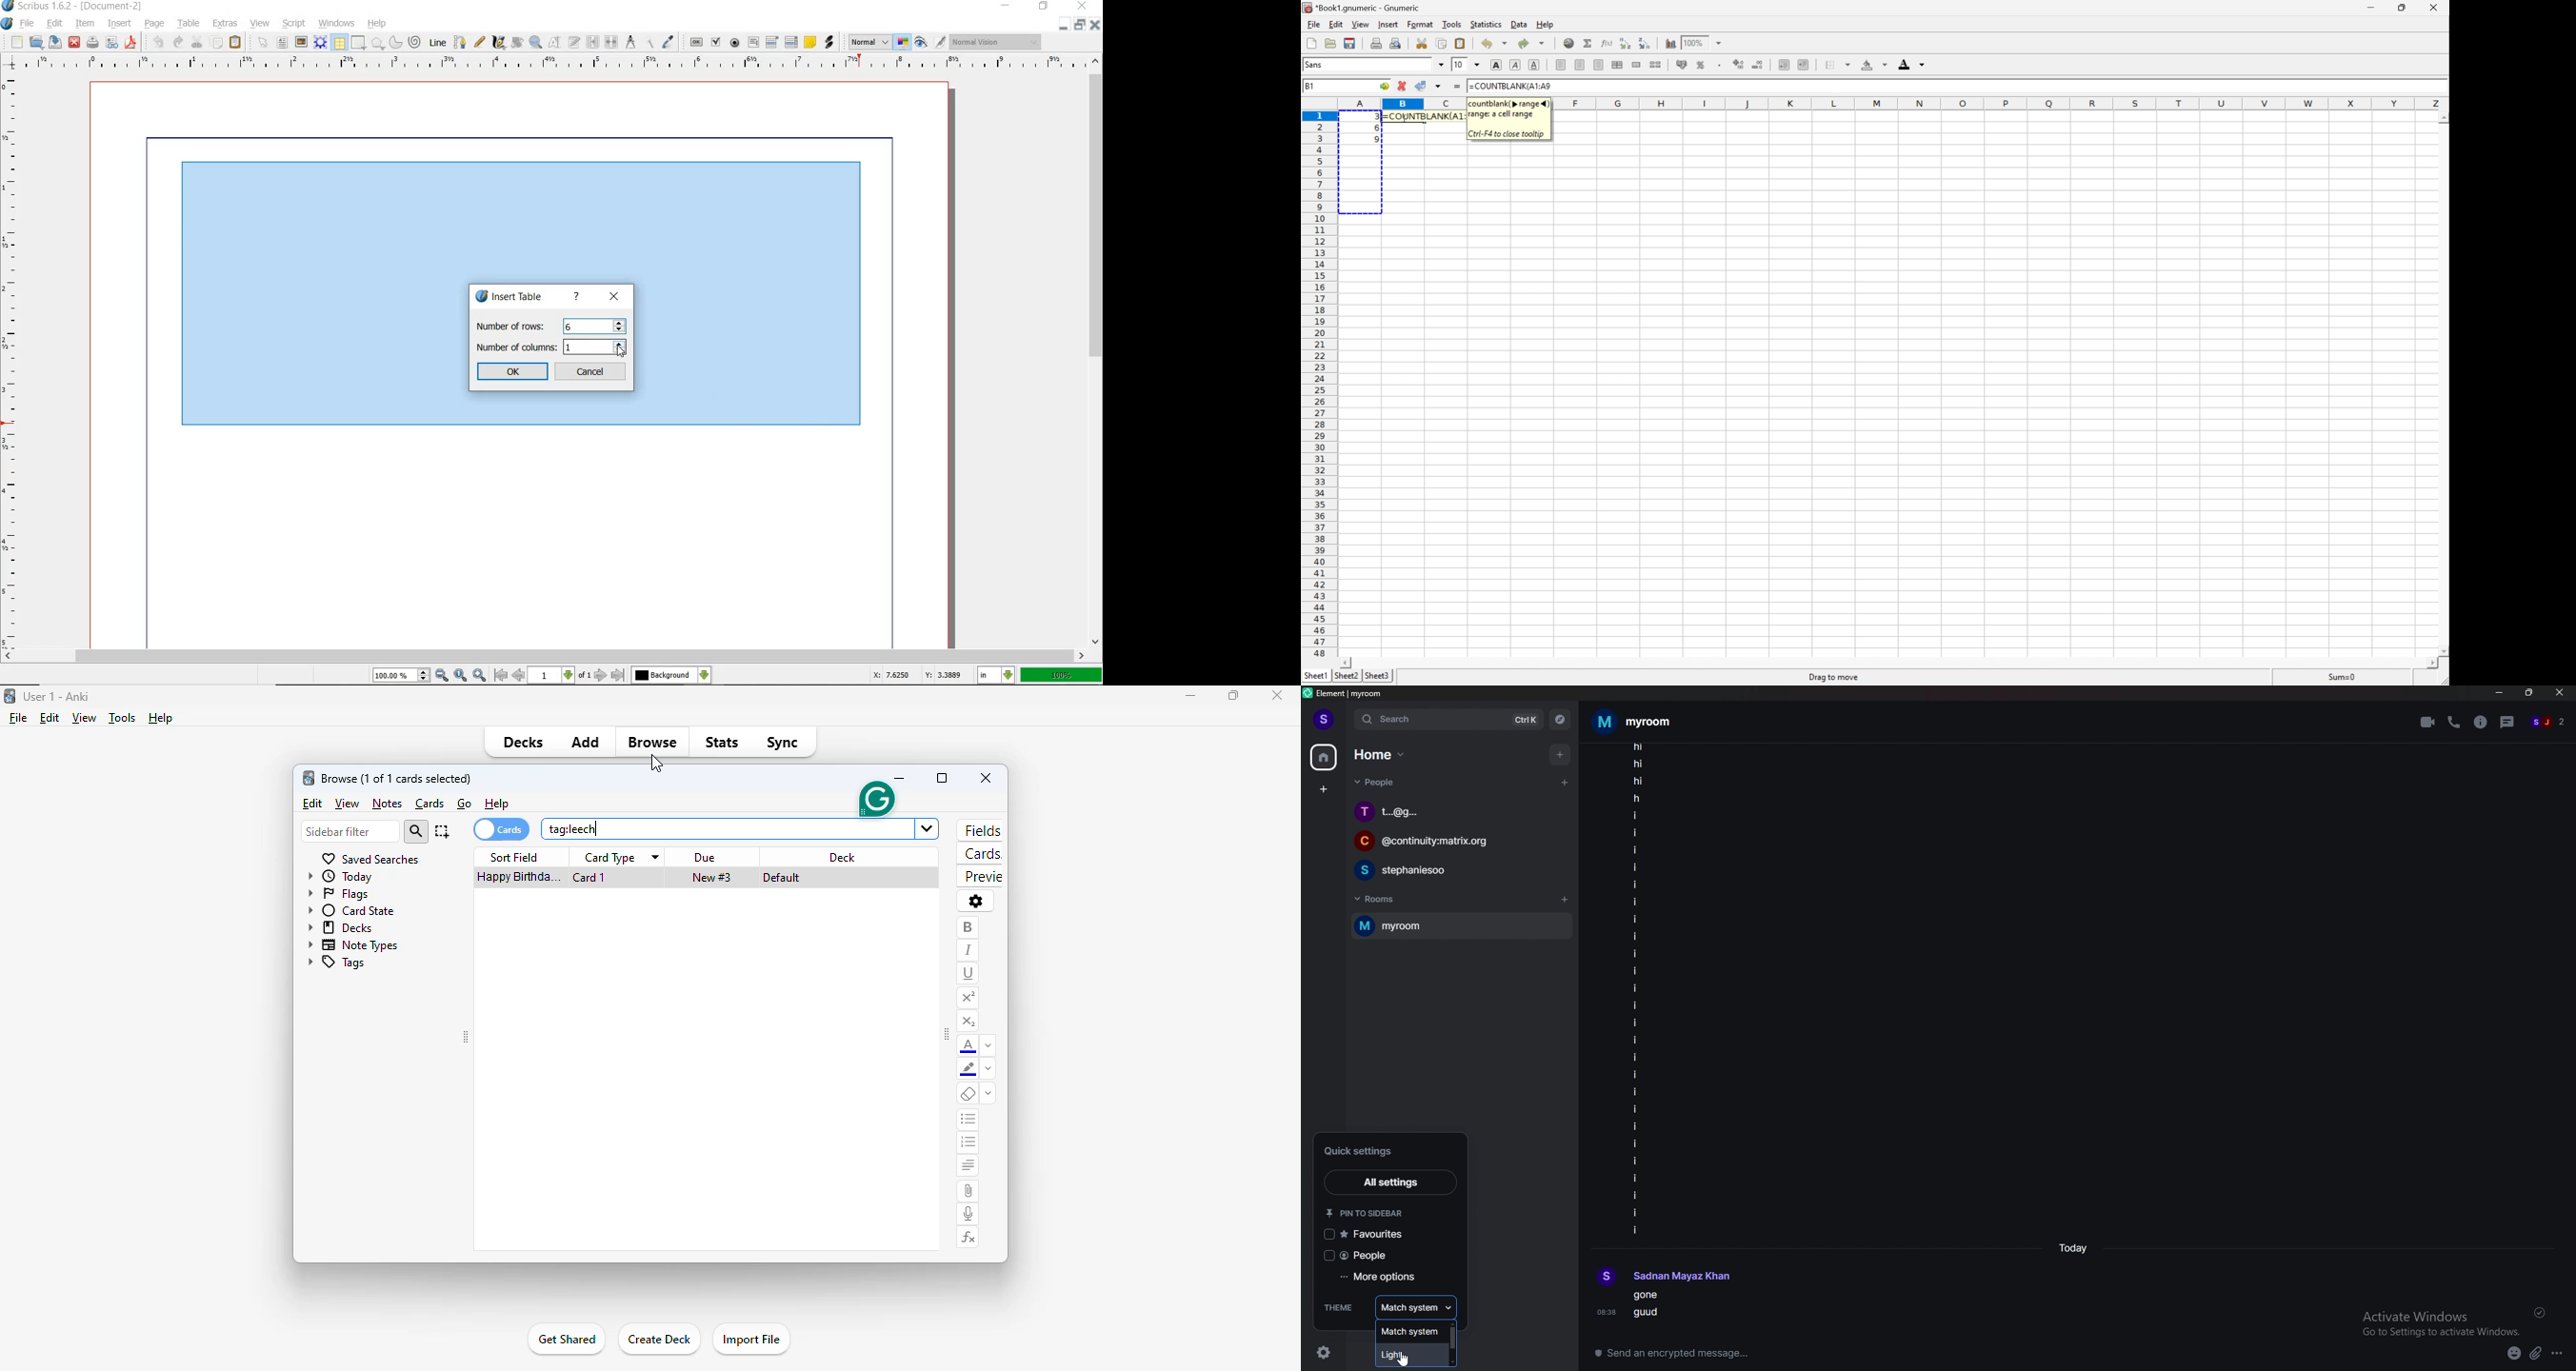 This screenshot has width=2576, height=1372. I want to click on Number of rows:, so click(516, 325).